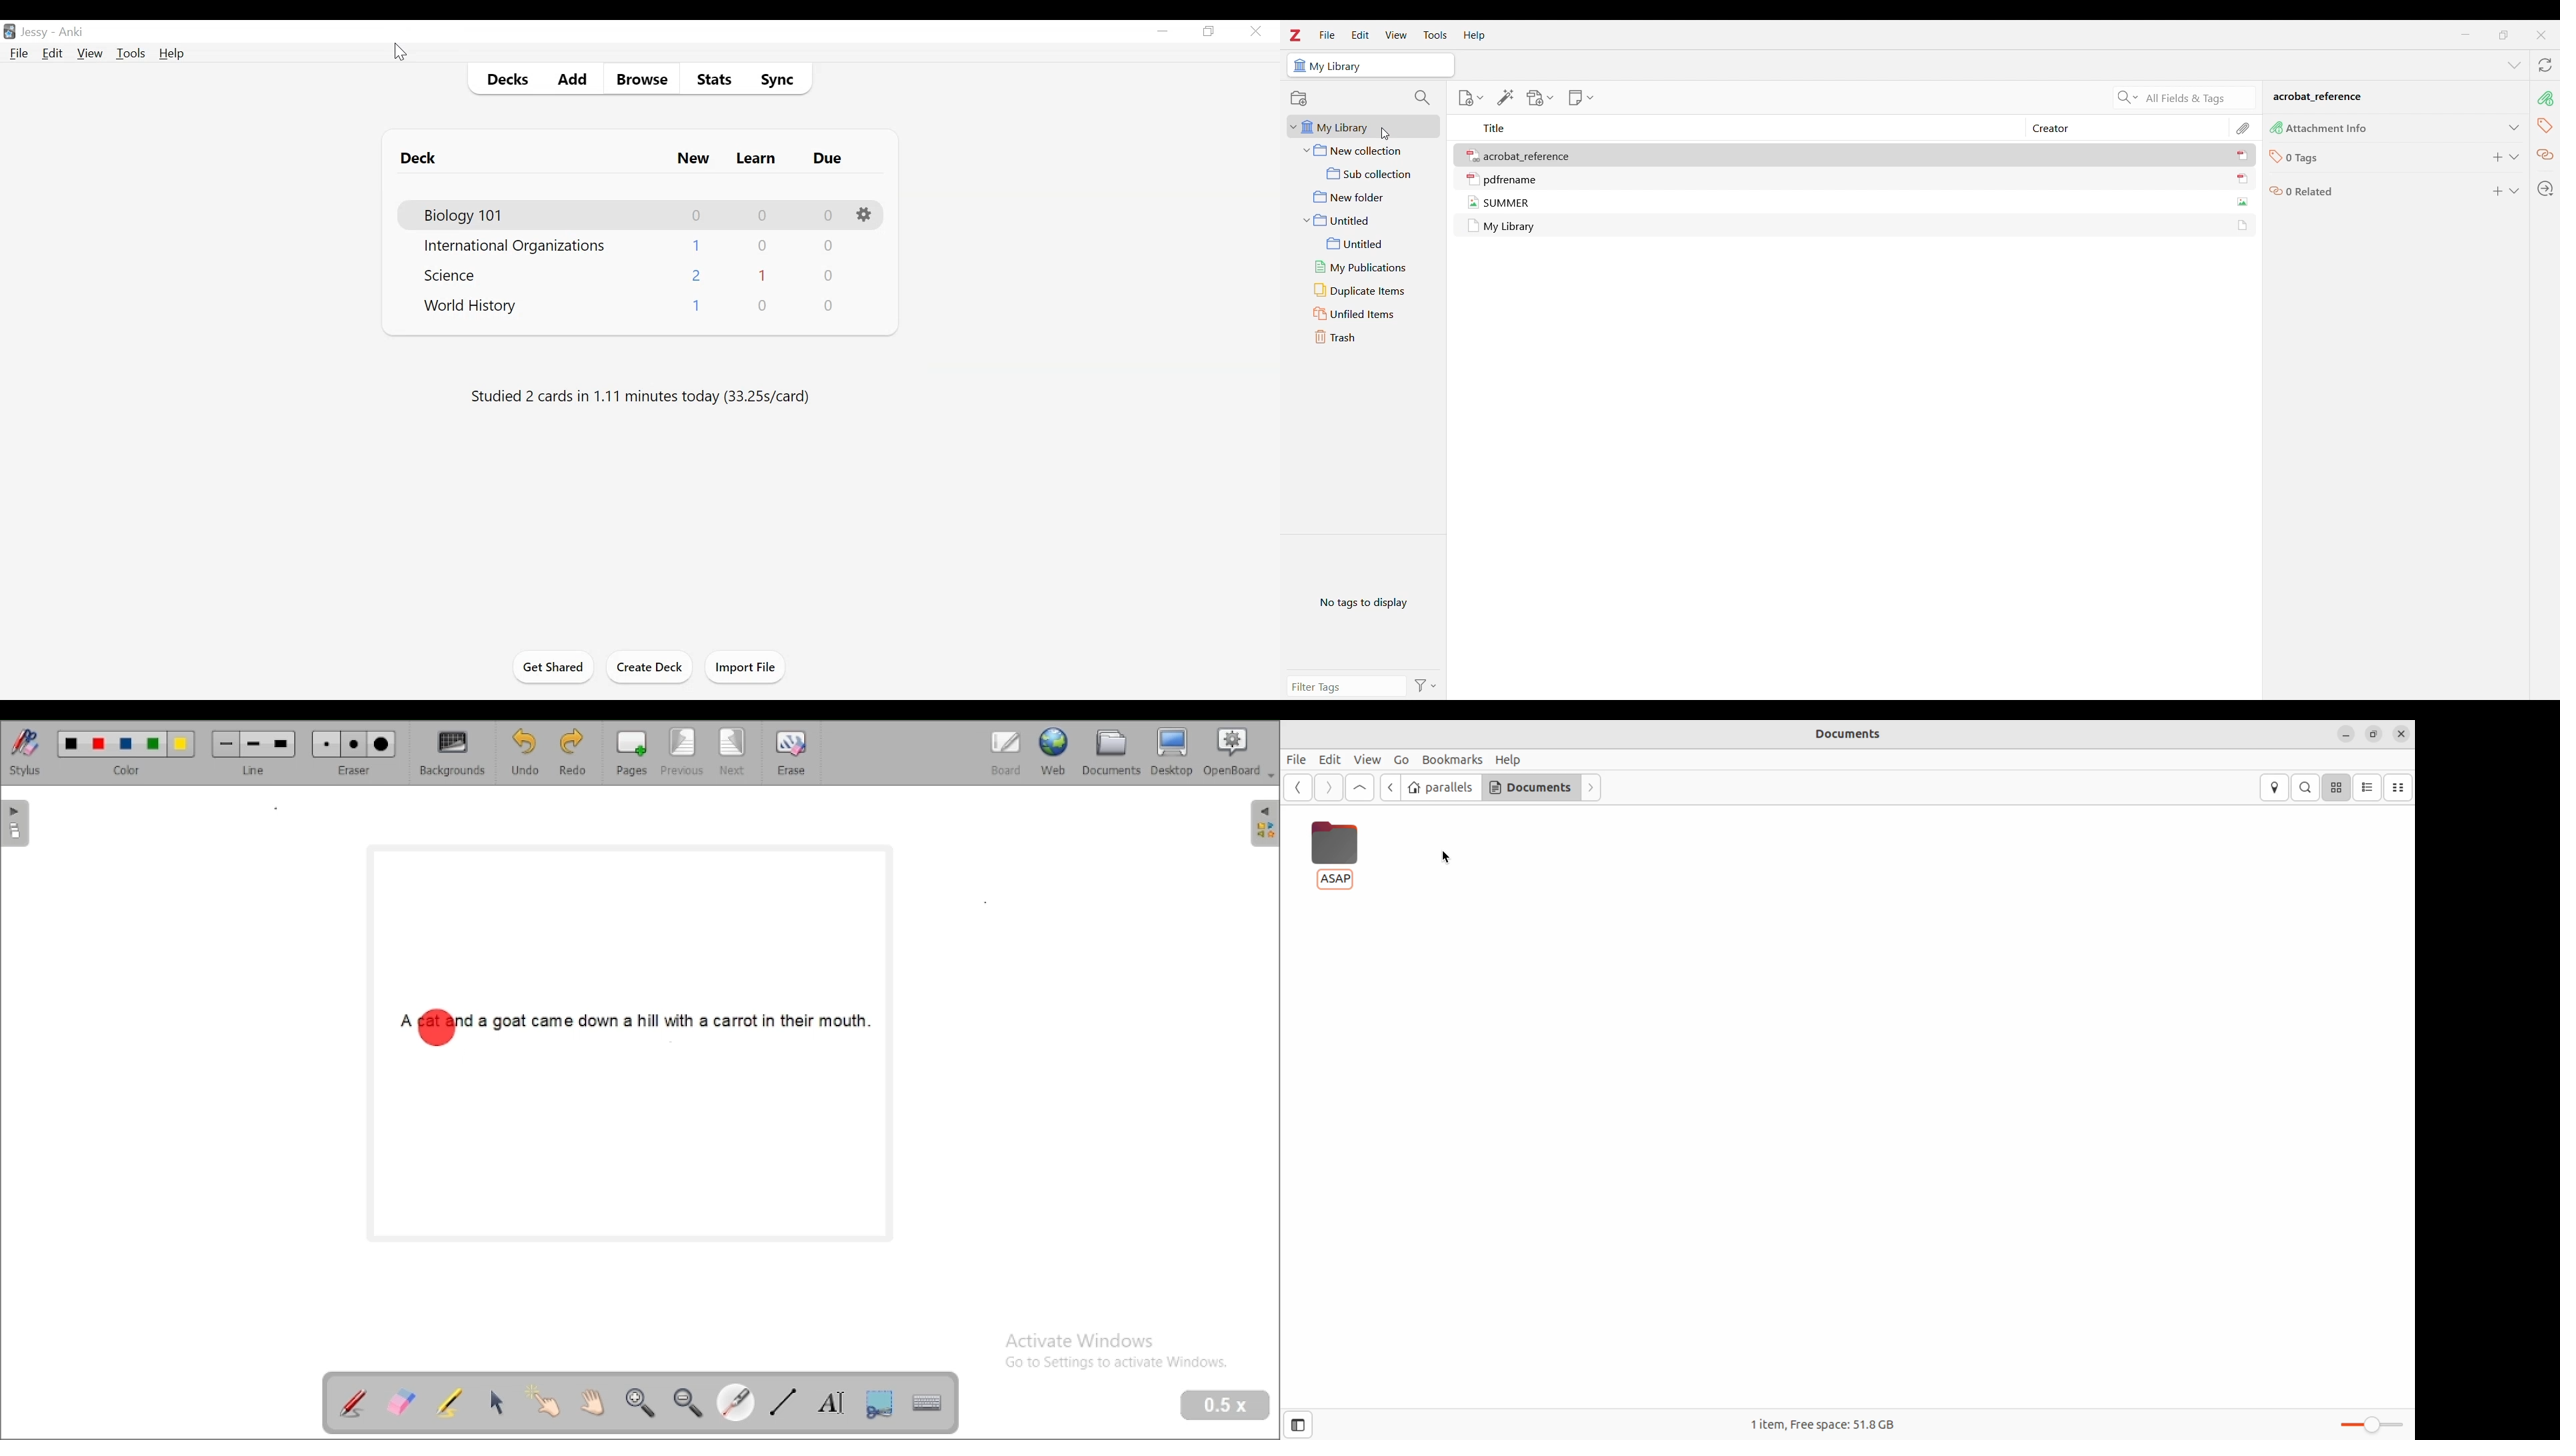 This screenshot has width=2576, height=1456. What do you see at coordinates (399, 51) in the screenshot?
I see `Cursor` at bounding box center [399, 51].